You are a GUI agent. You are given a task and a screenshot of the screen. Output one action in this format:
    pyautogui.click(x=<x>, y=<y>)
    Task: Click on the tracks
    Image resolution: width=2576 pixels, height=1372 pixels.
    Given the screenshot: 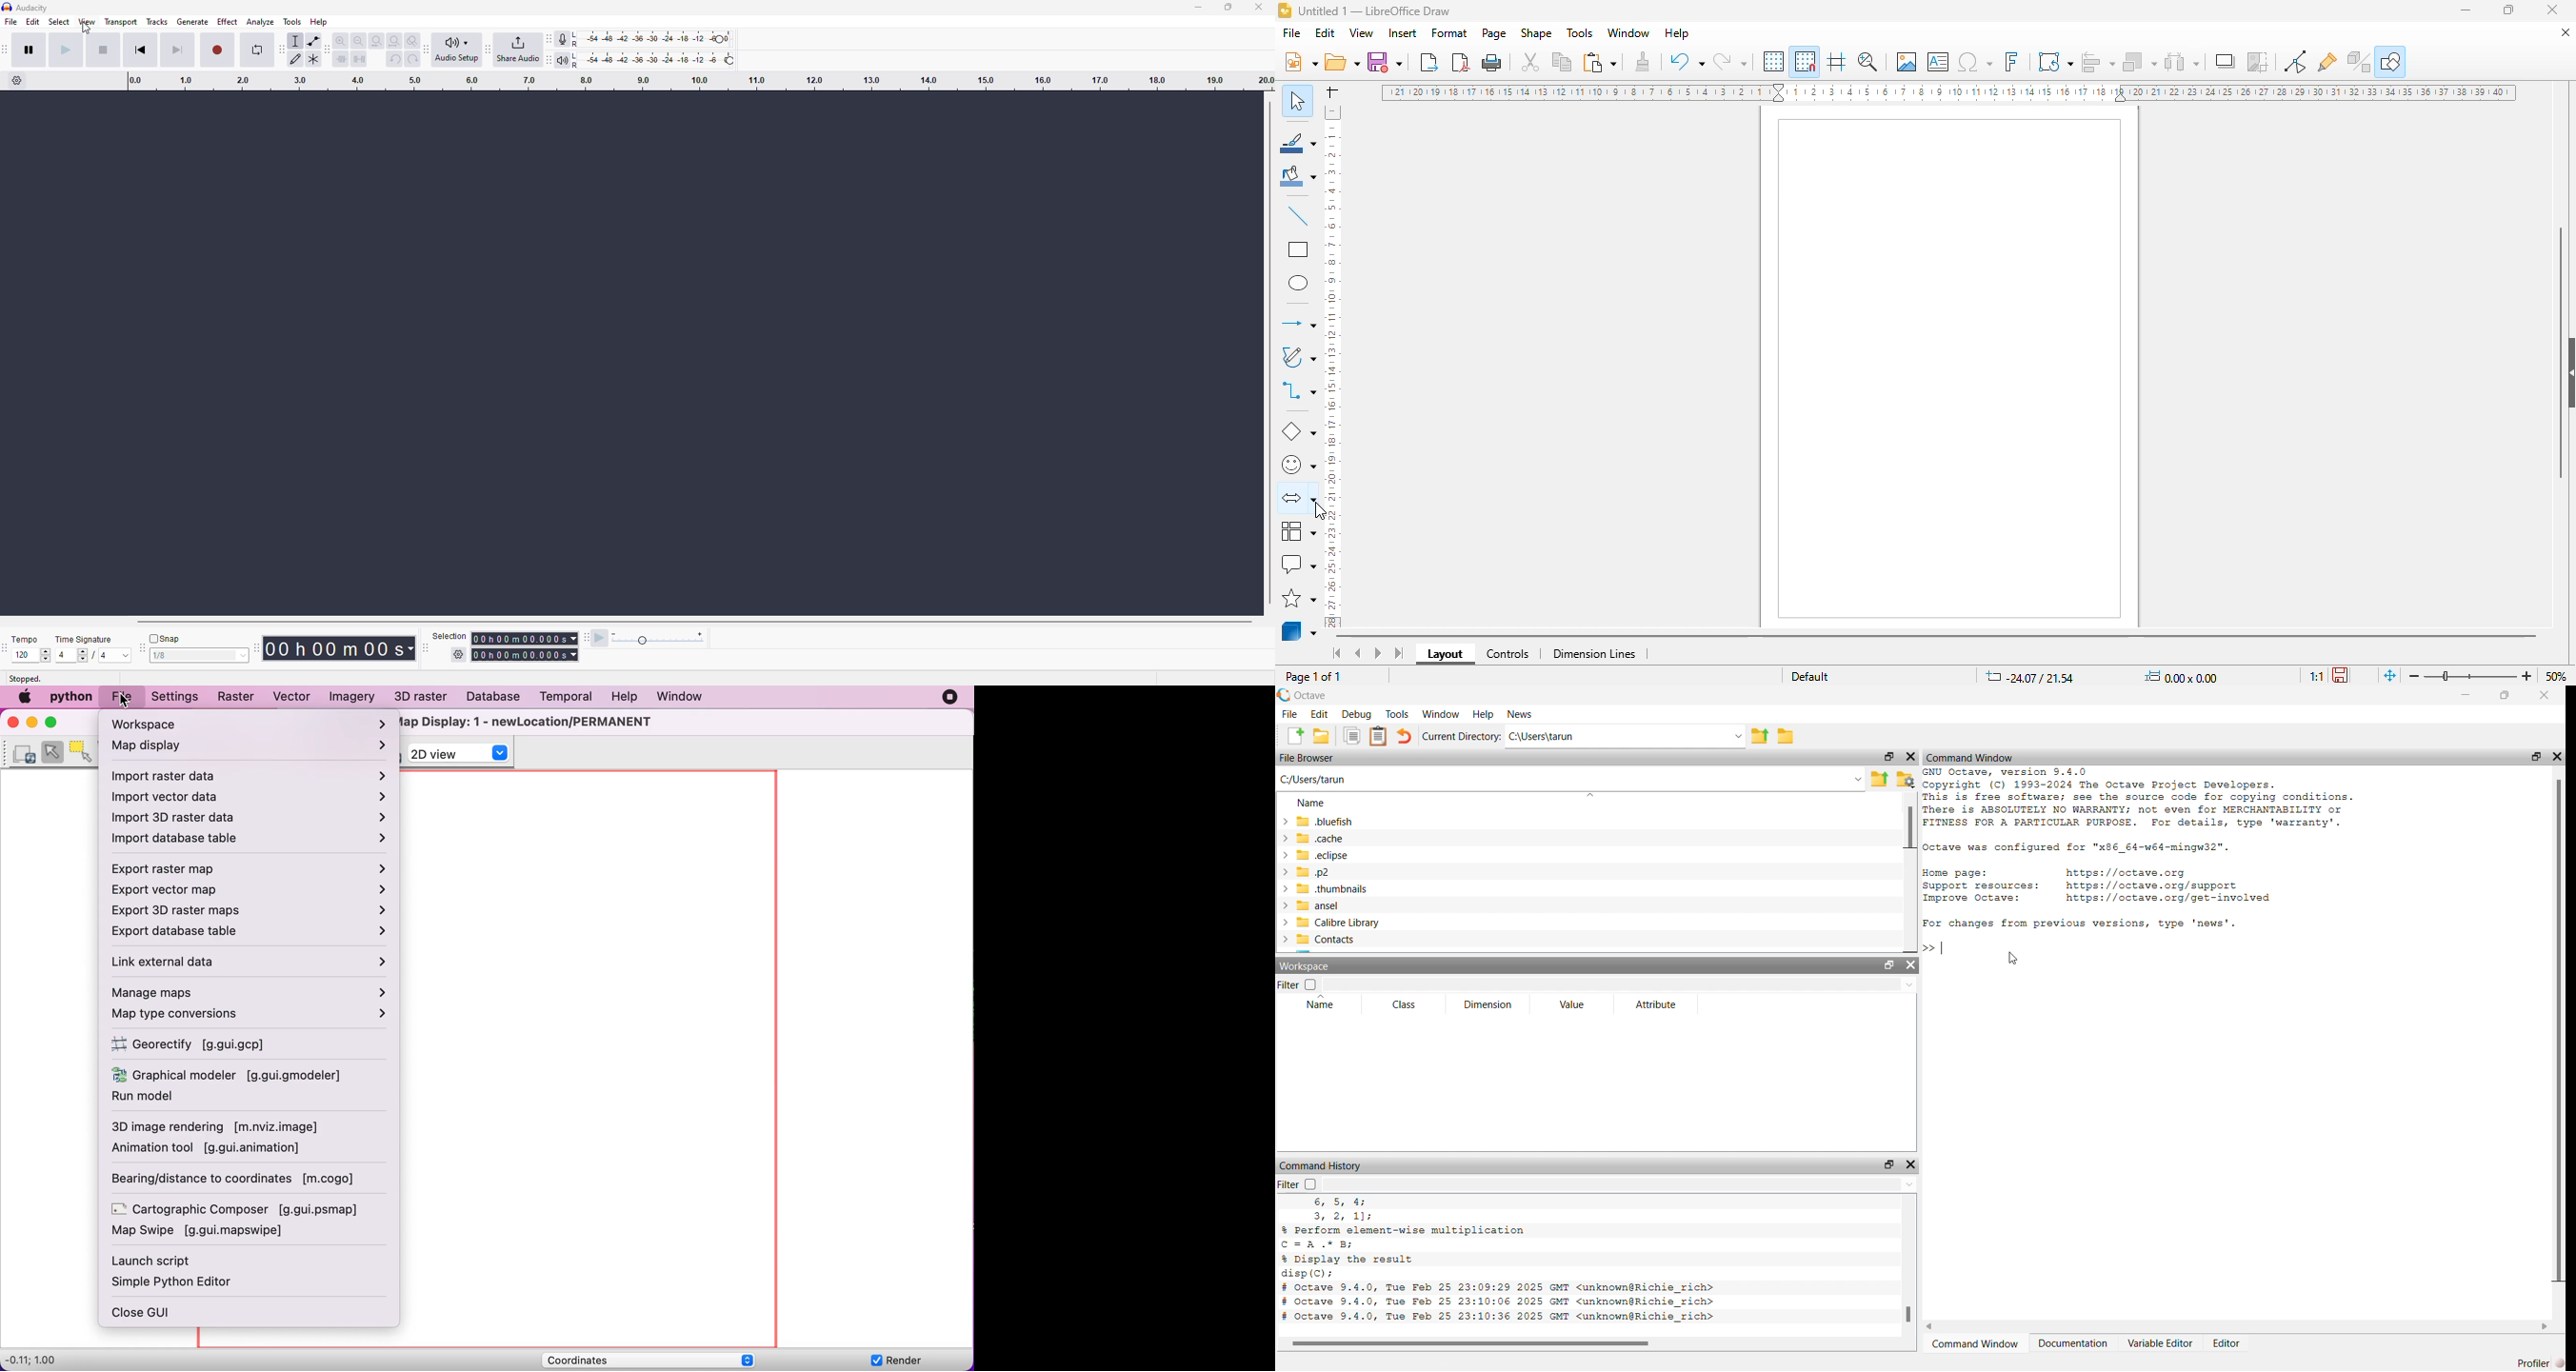 What is the action you would take?
    pyautogui.click(x=158, y=23)
    